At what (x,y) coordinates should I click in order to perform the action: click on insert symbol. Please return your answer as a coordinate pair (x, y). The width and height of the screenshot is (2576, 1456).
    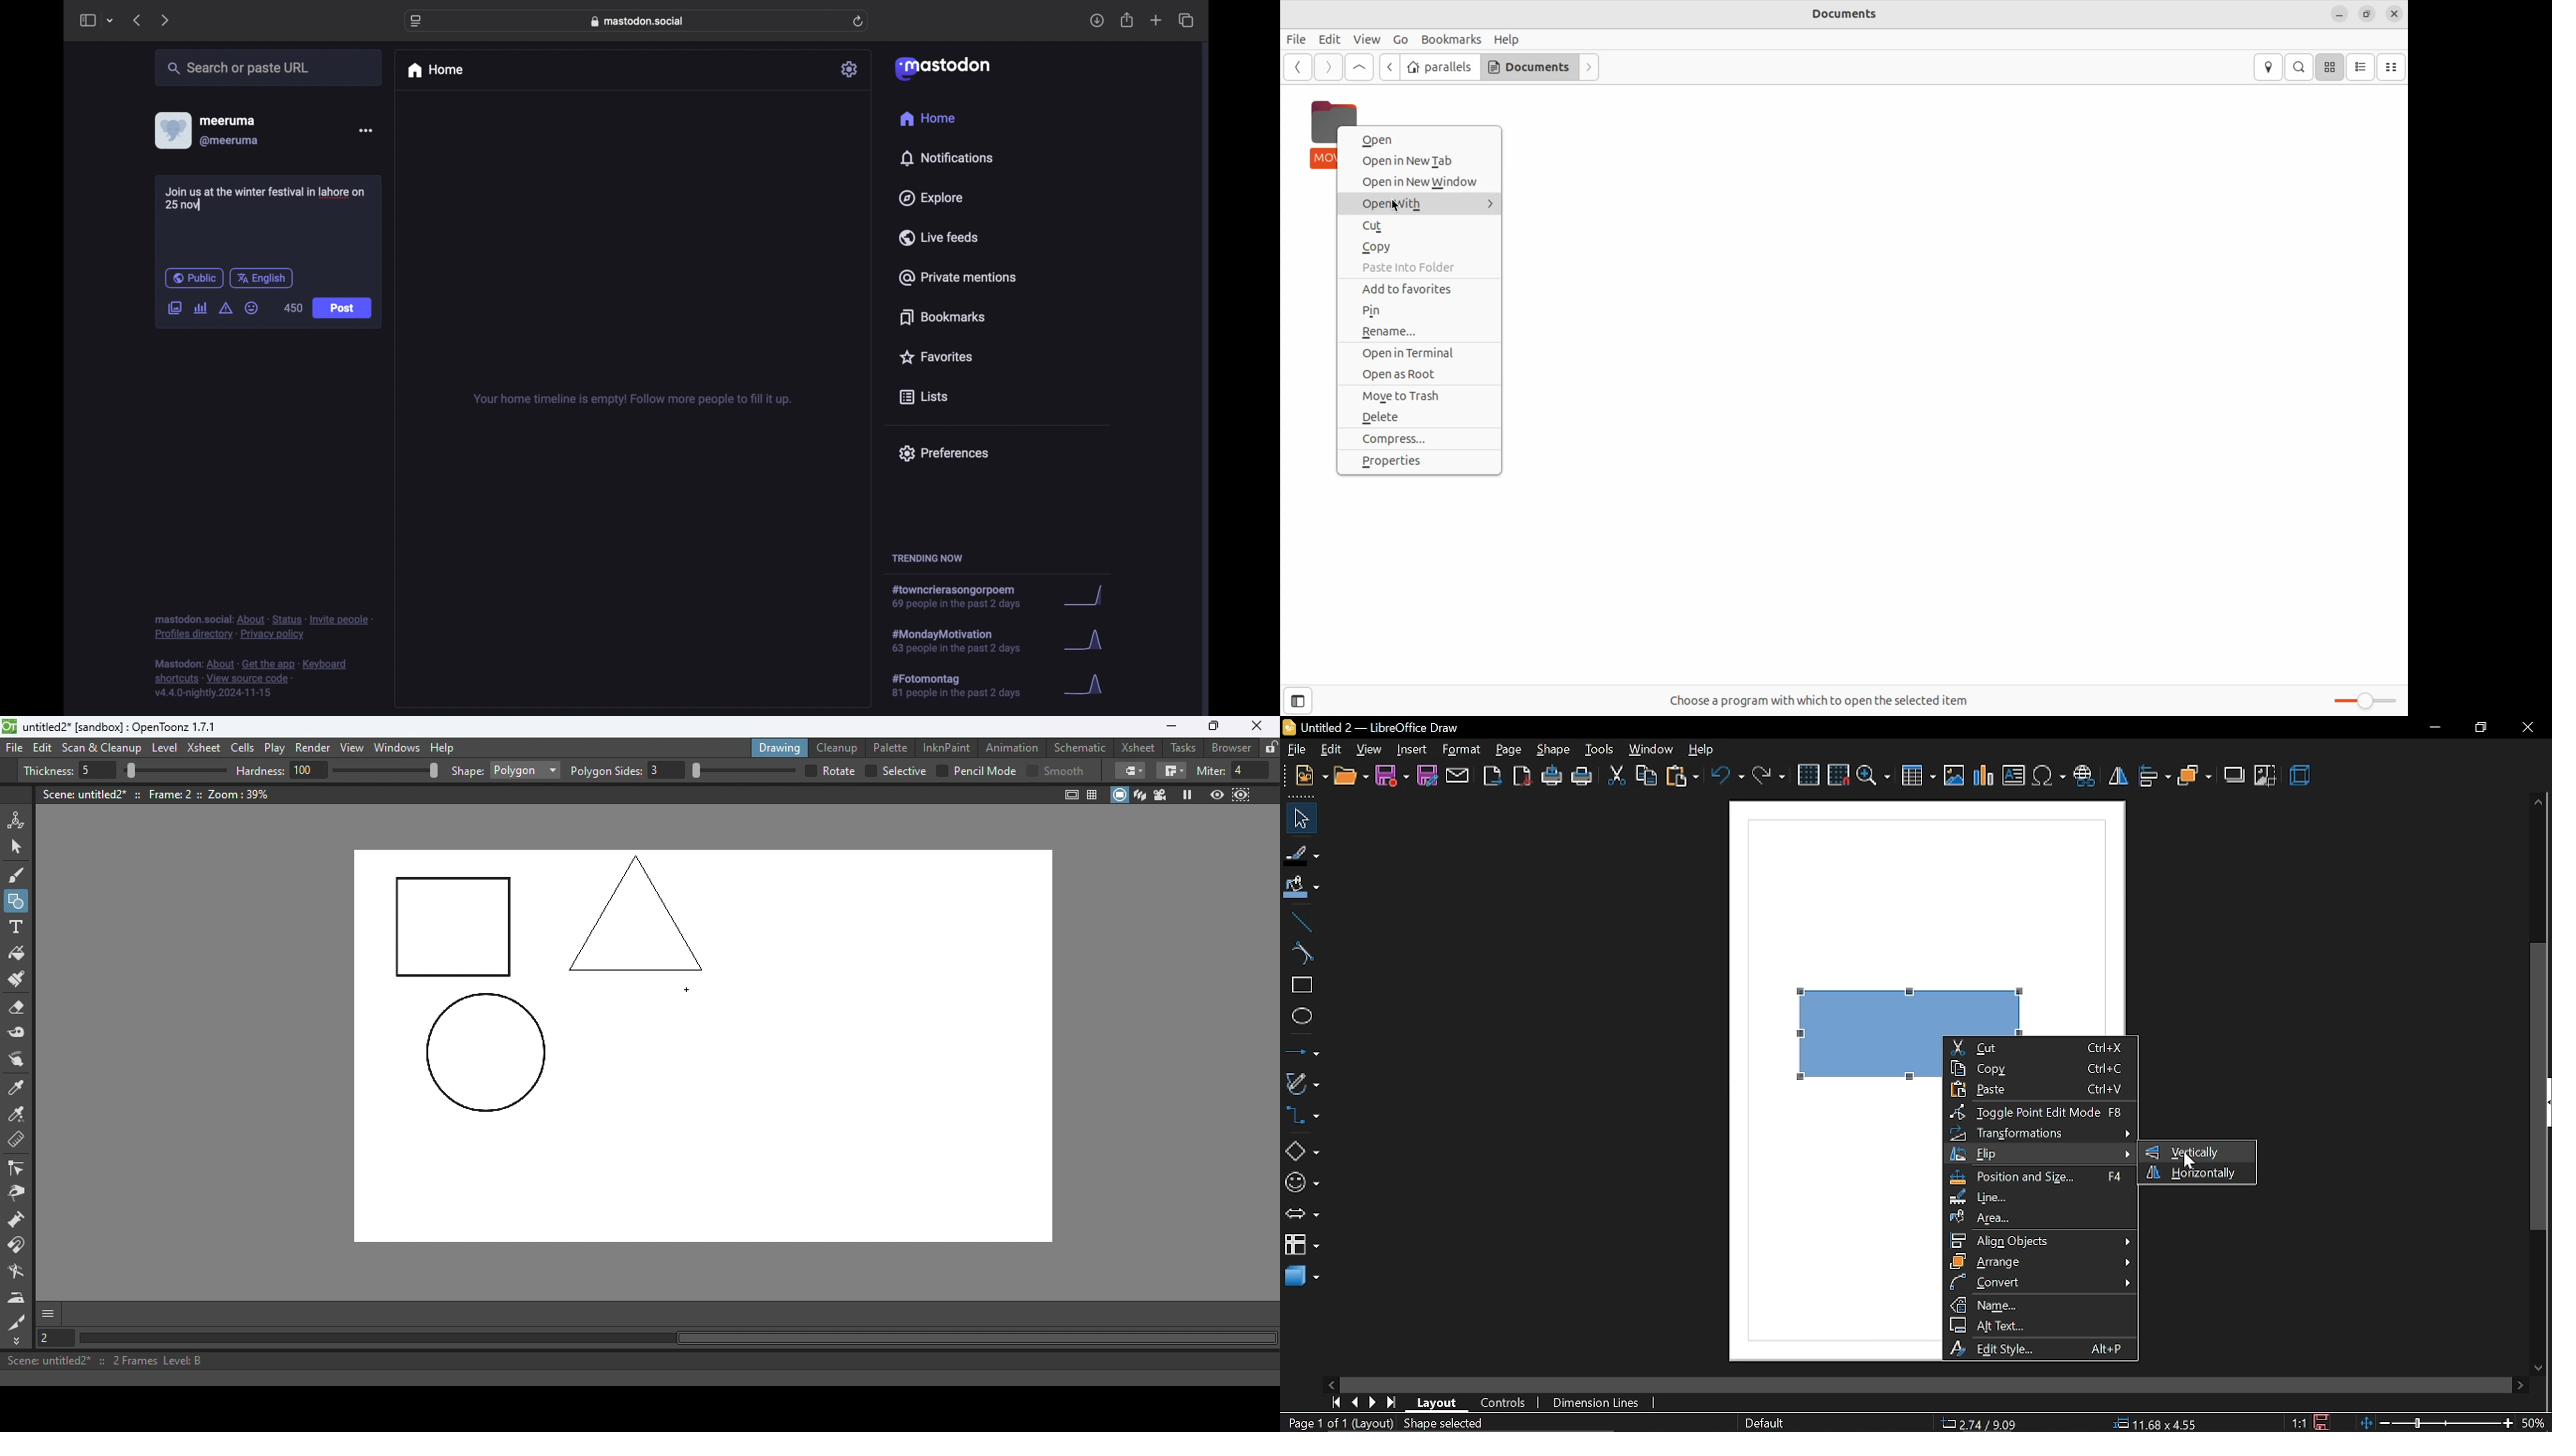
    Looking at the image, I should click on (2049, 777).